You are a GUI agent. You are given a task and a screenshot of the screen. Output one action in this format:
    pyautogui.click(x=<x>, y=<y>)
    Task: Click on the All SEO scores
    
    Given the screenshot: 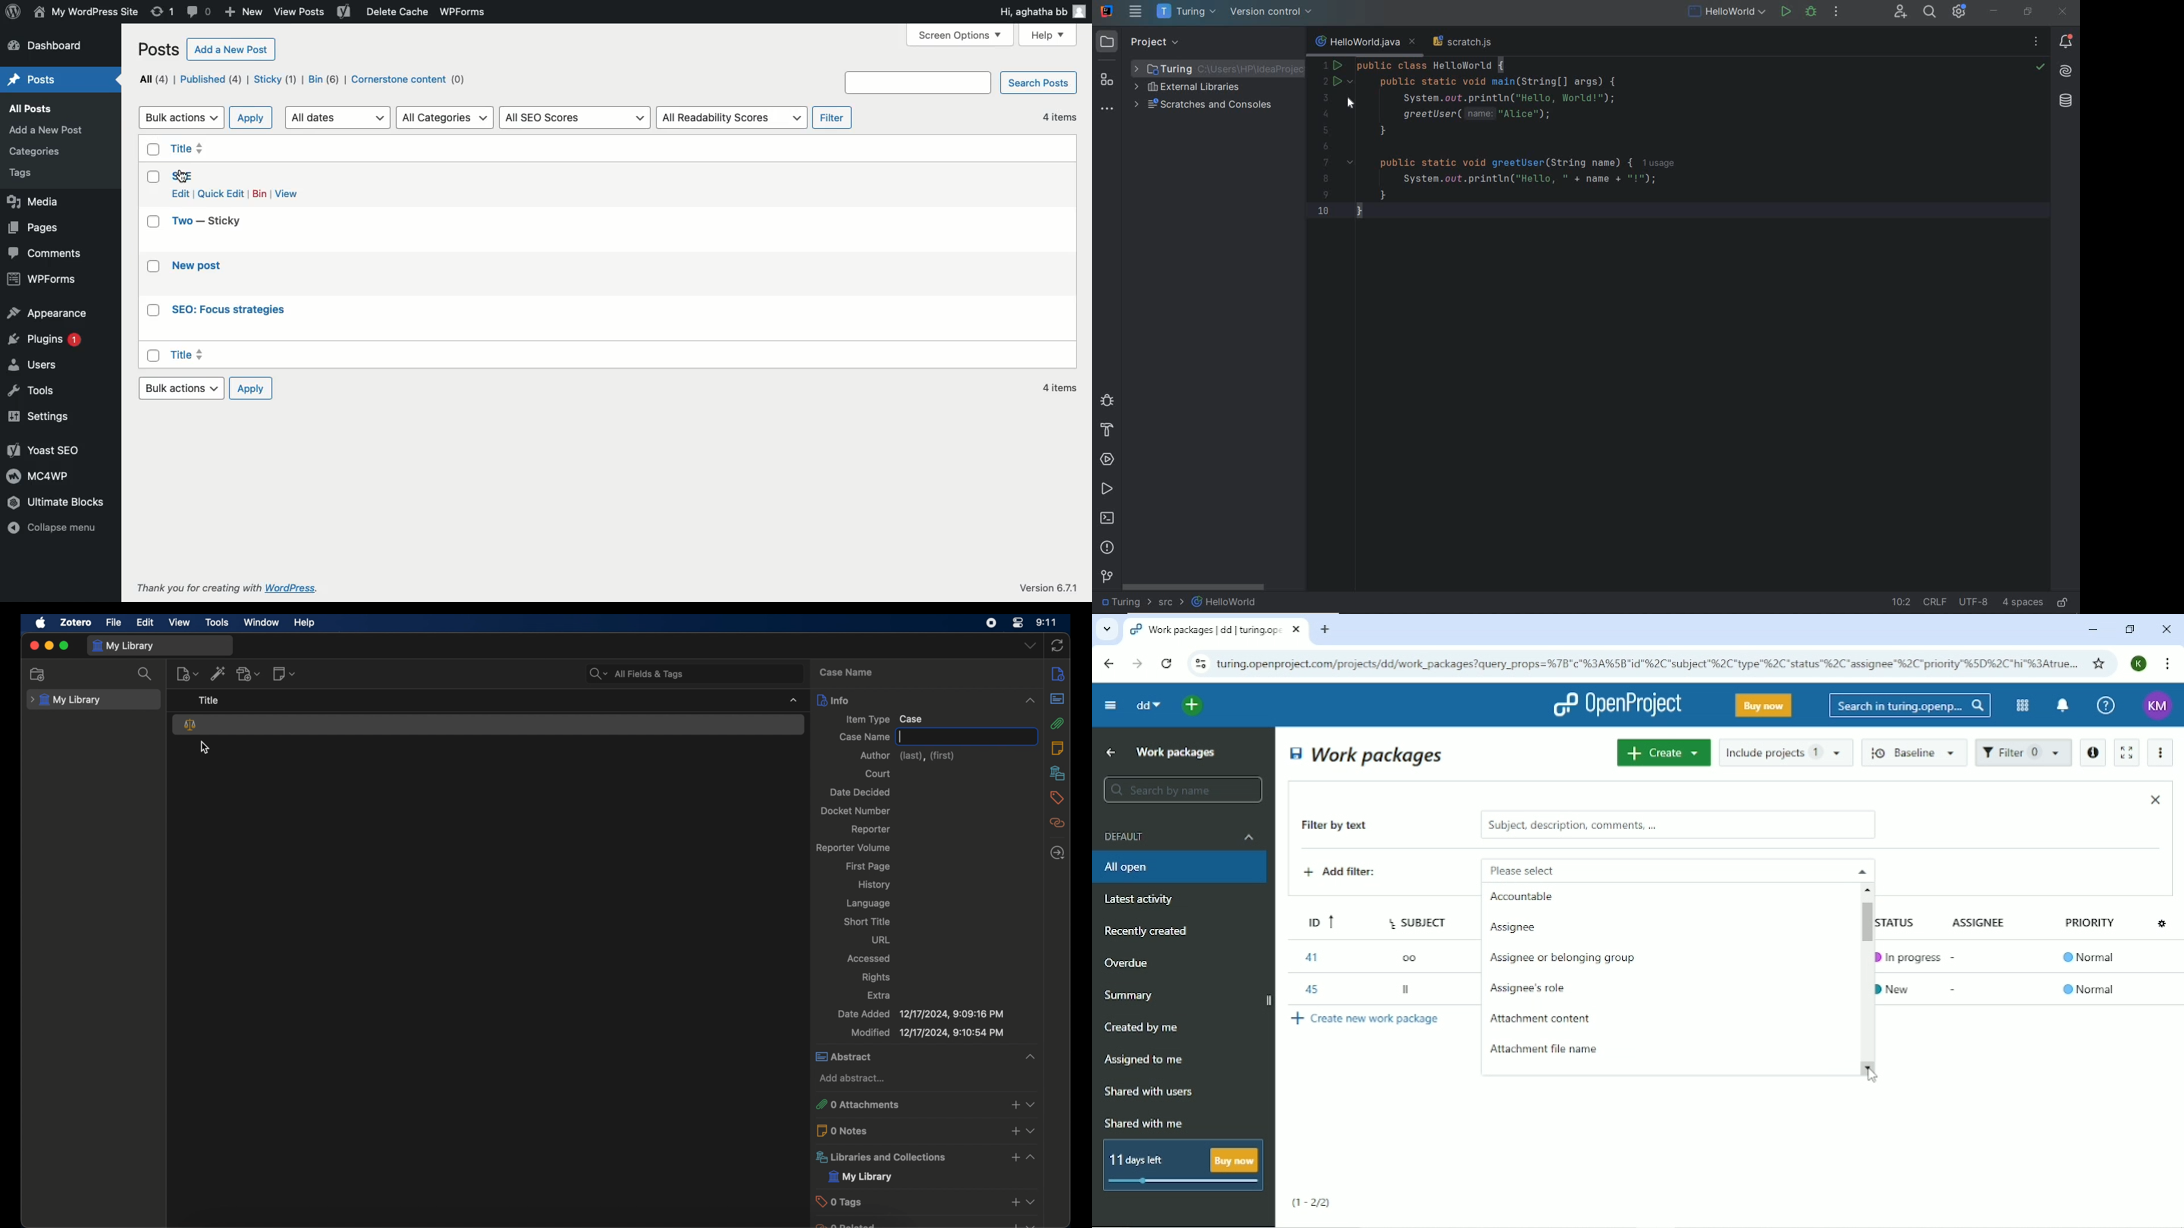 What is the action you would take?
    pyautogui.click(x=576, y=118)
    